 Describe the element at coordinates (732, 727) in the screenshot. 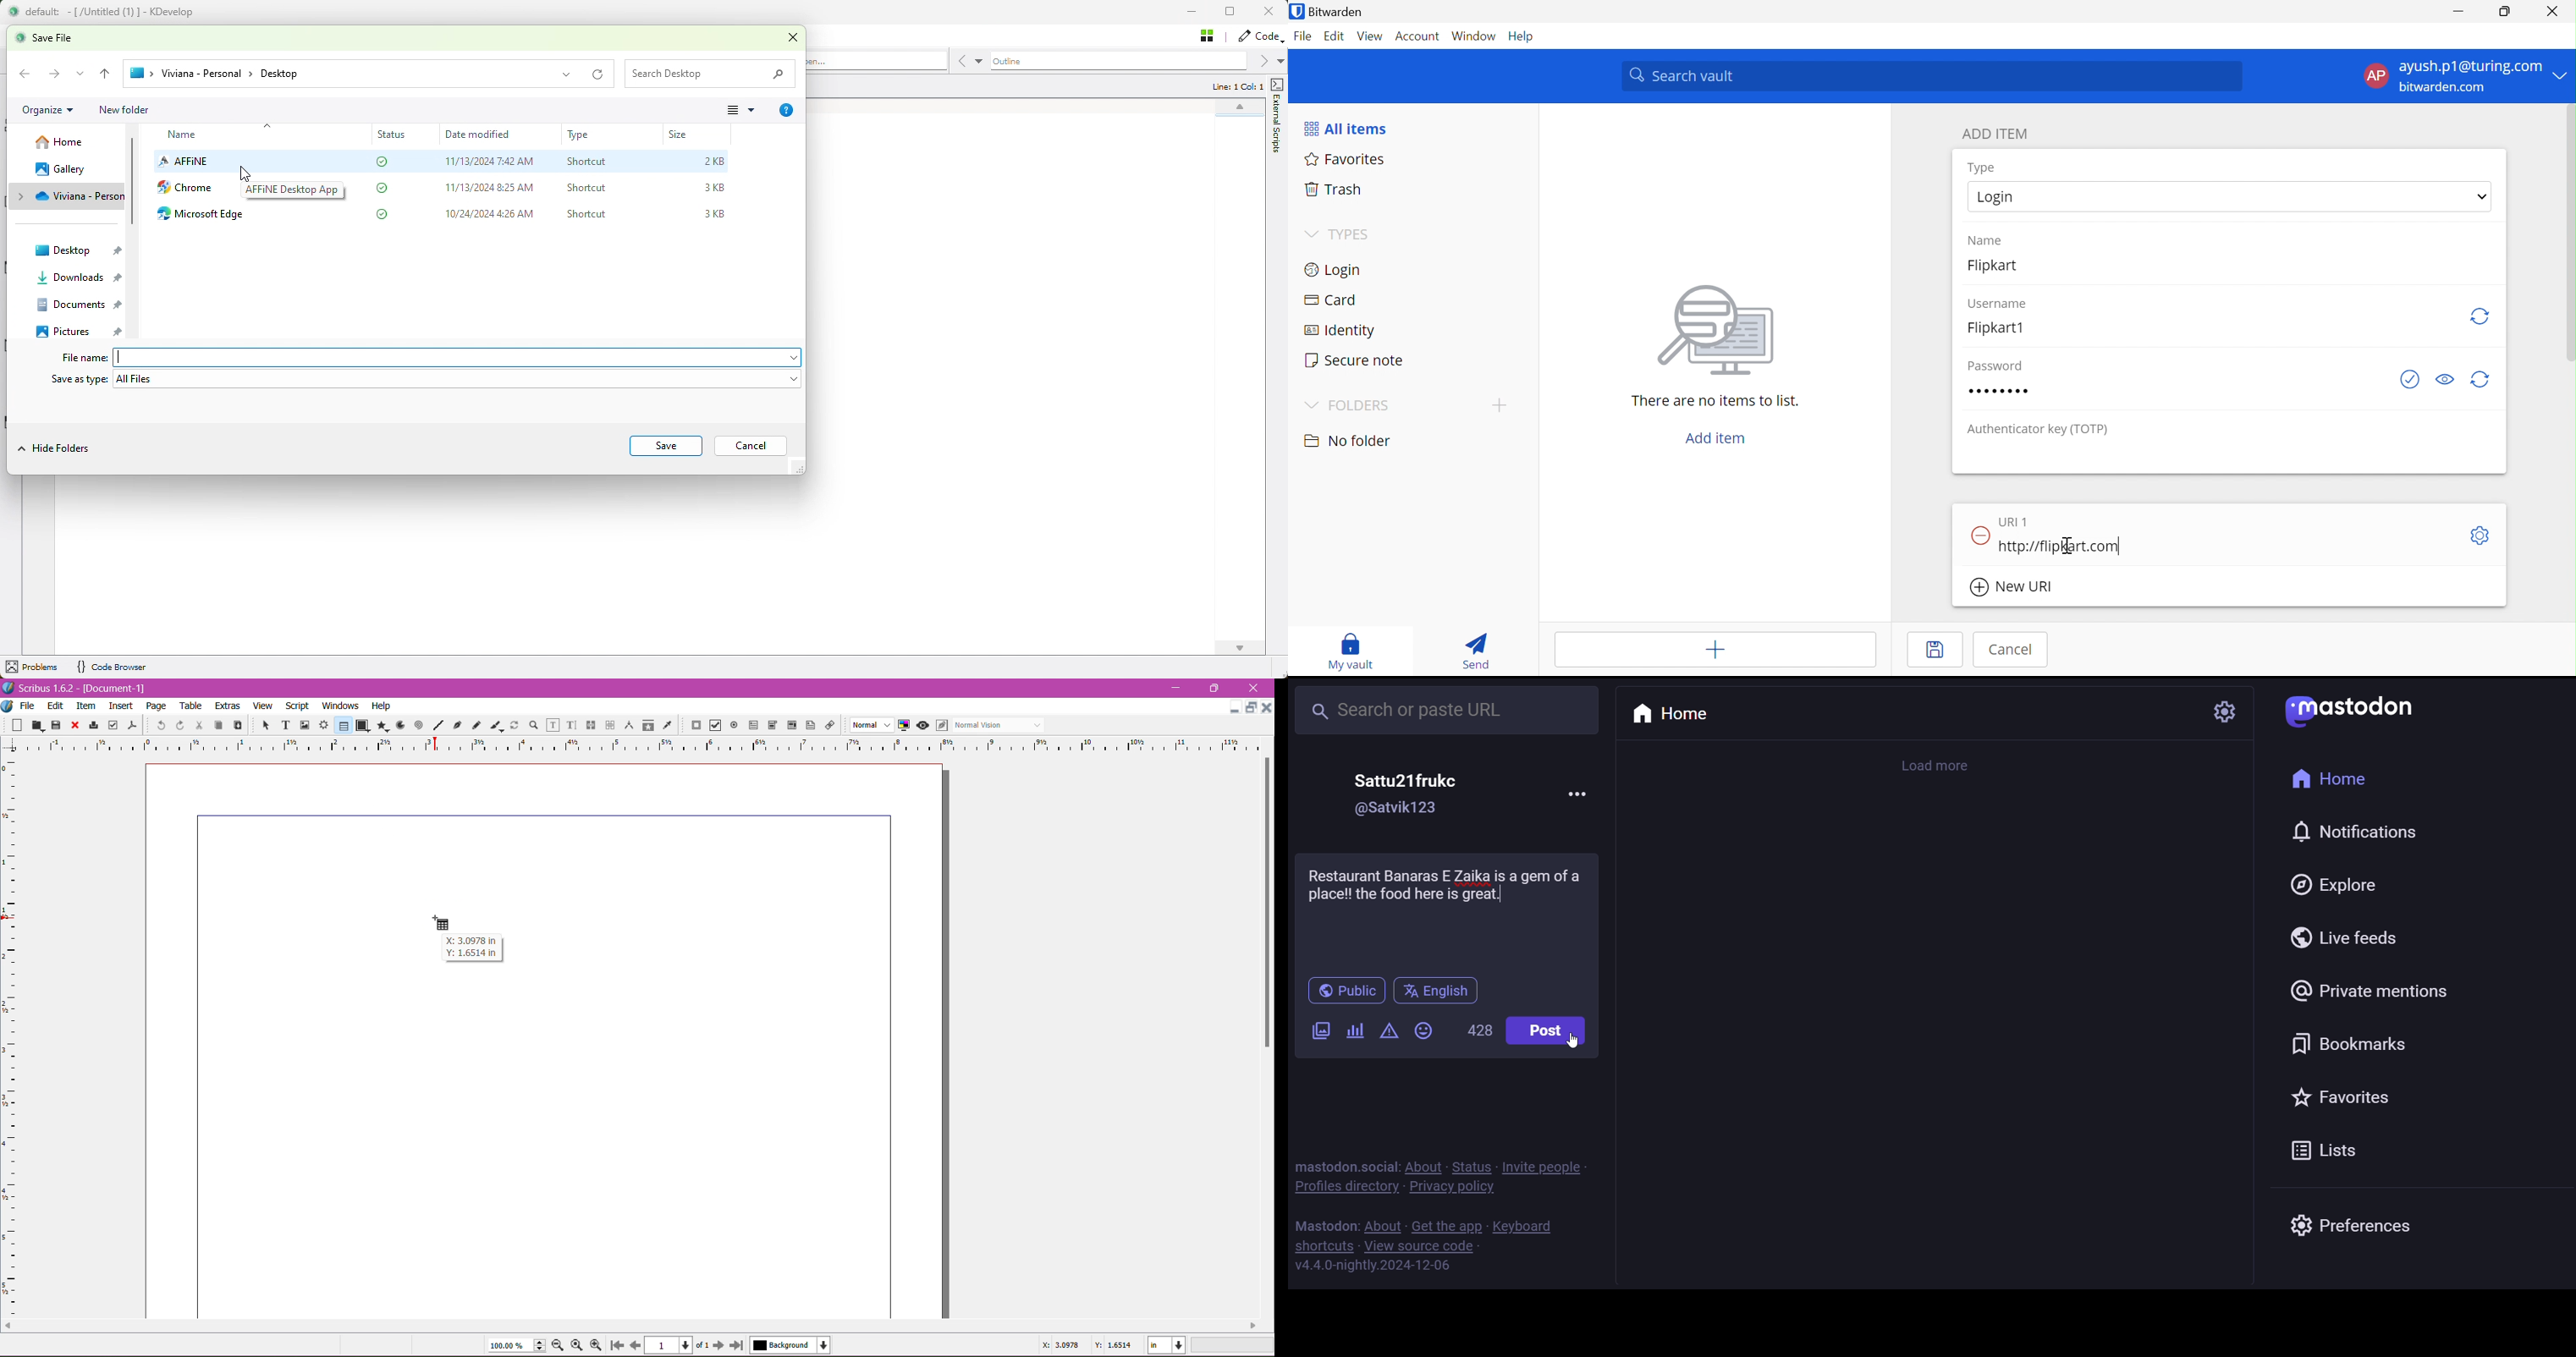

I see `PDF Radio Button` at that location.